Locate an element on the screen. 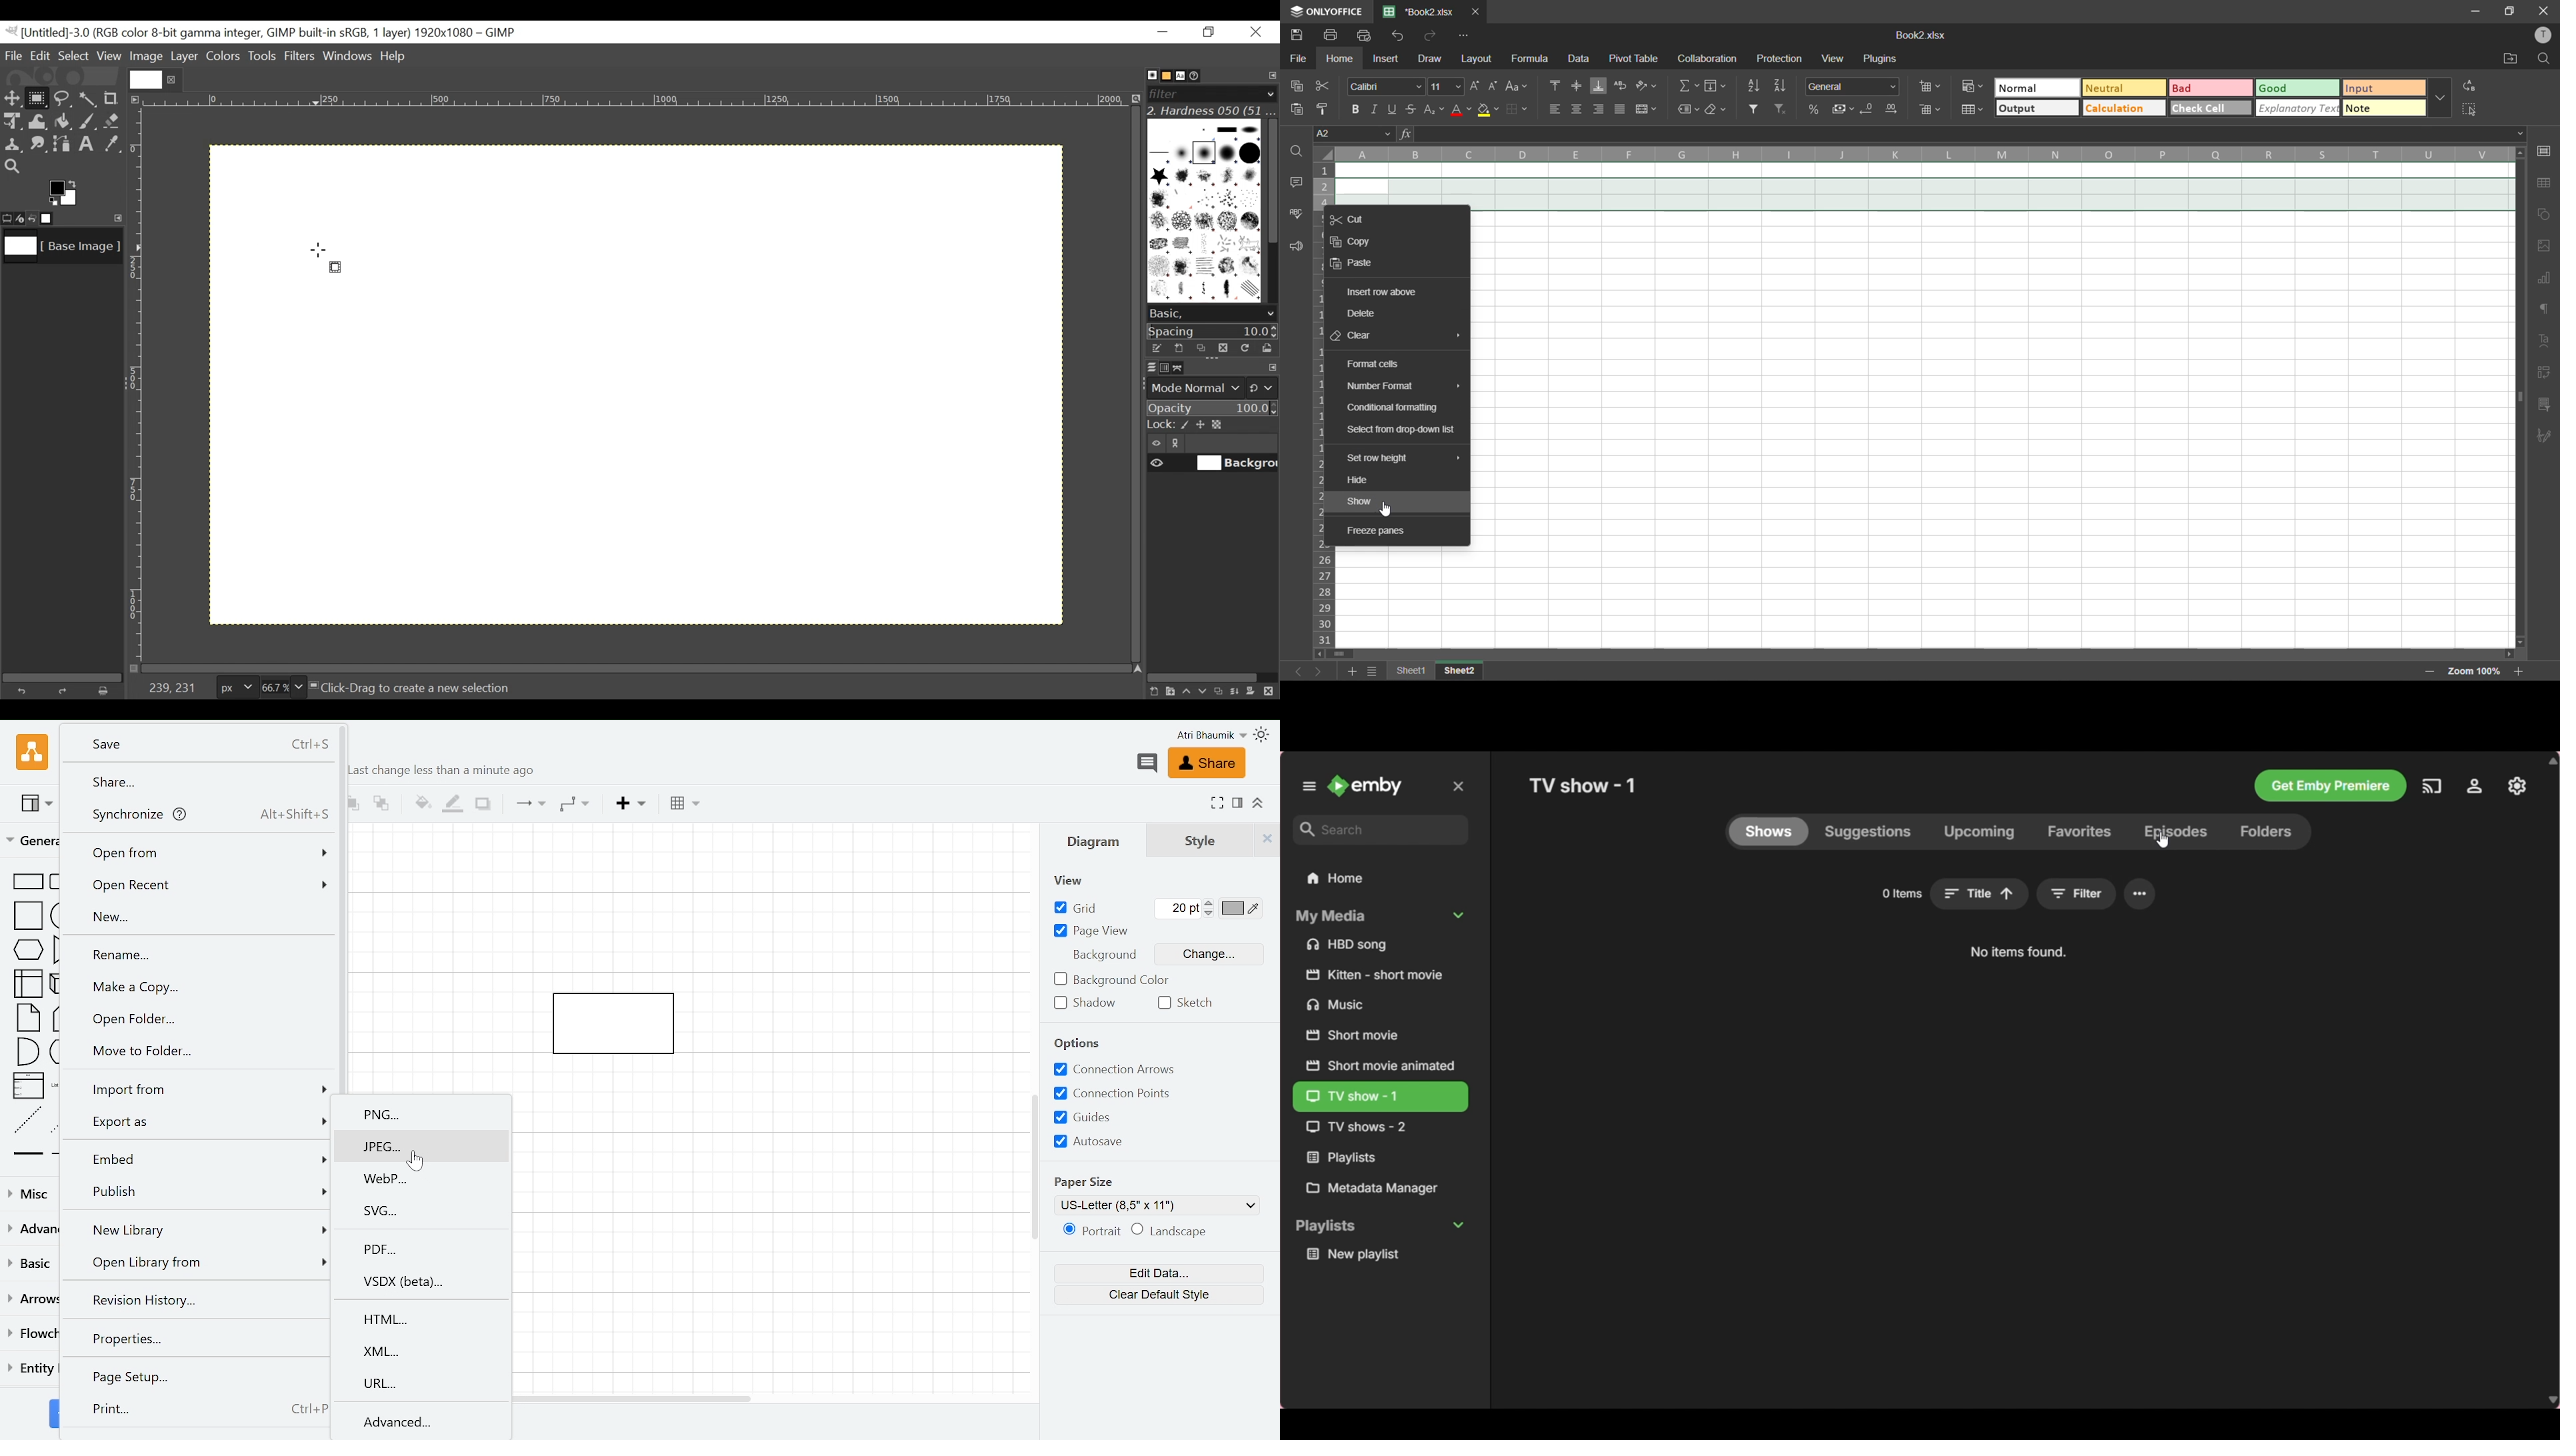 Image resolution: width=2576 pixels, height=1456 pixels. Insert is located at coordinates (630, 804).